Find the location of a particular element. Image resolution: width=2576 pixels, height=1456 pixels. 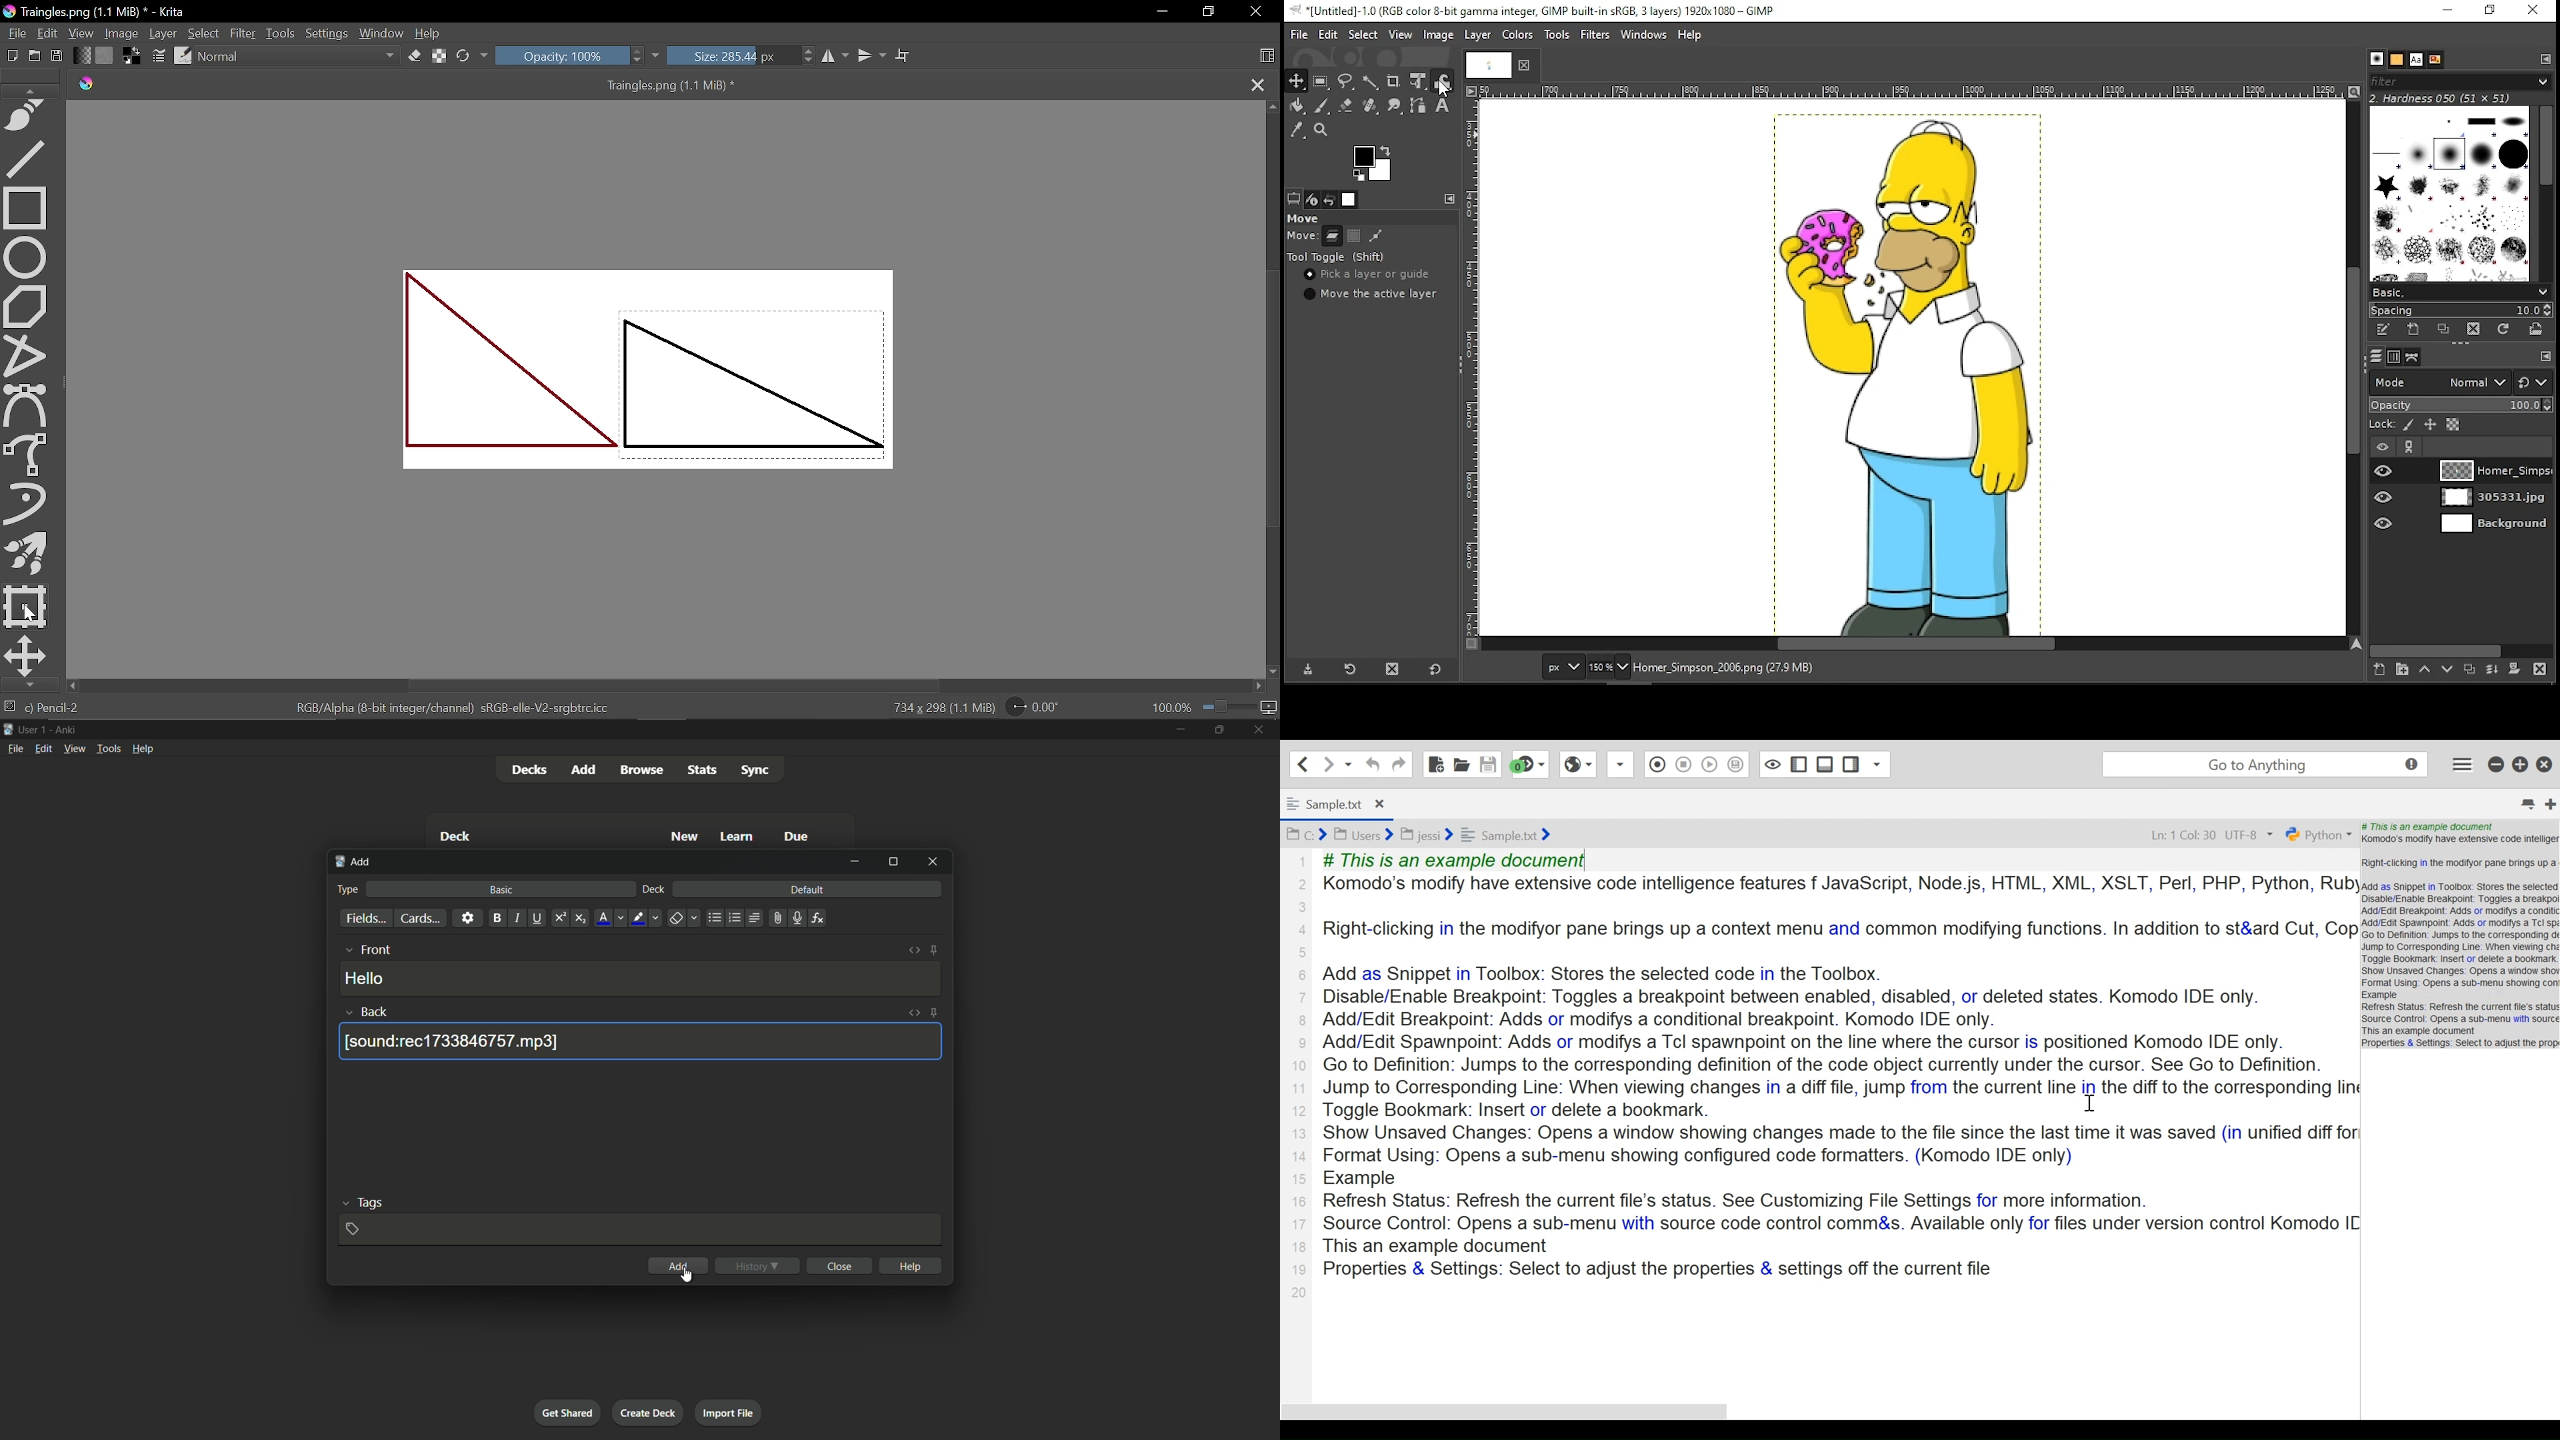

Cursor is located at coordinates (2465, 766).